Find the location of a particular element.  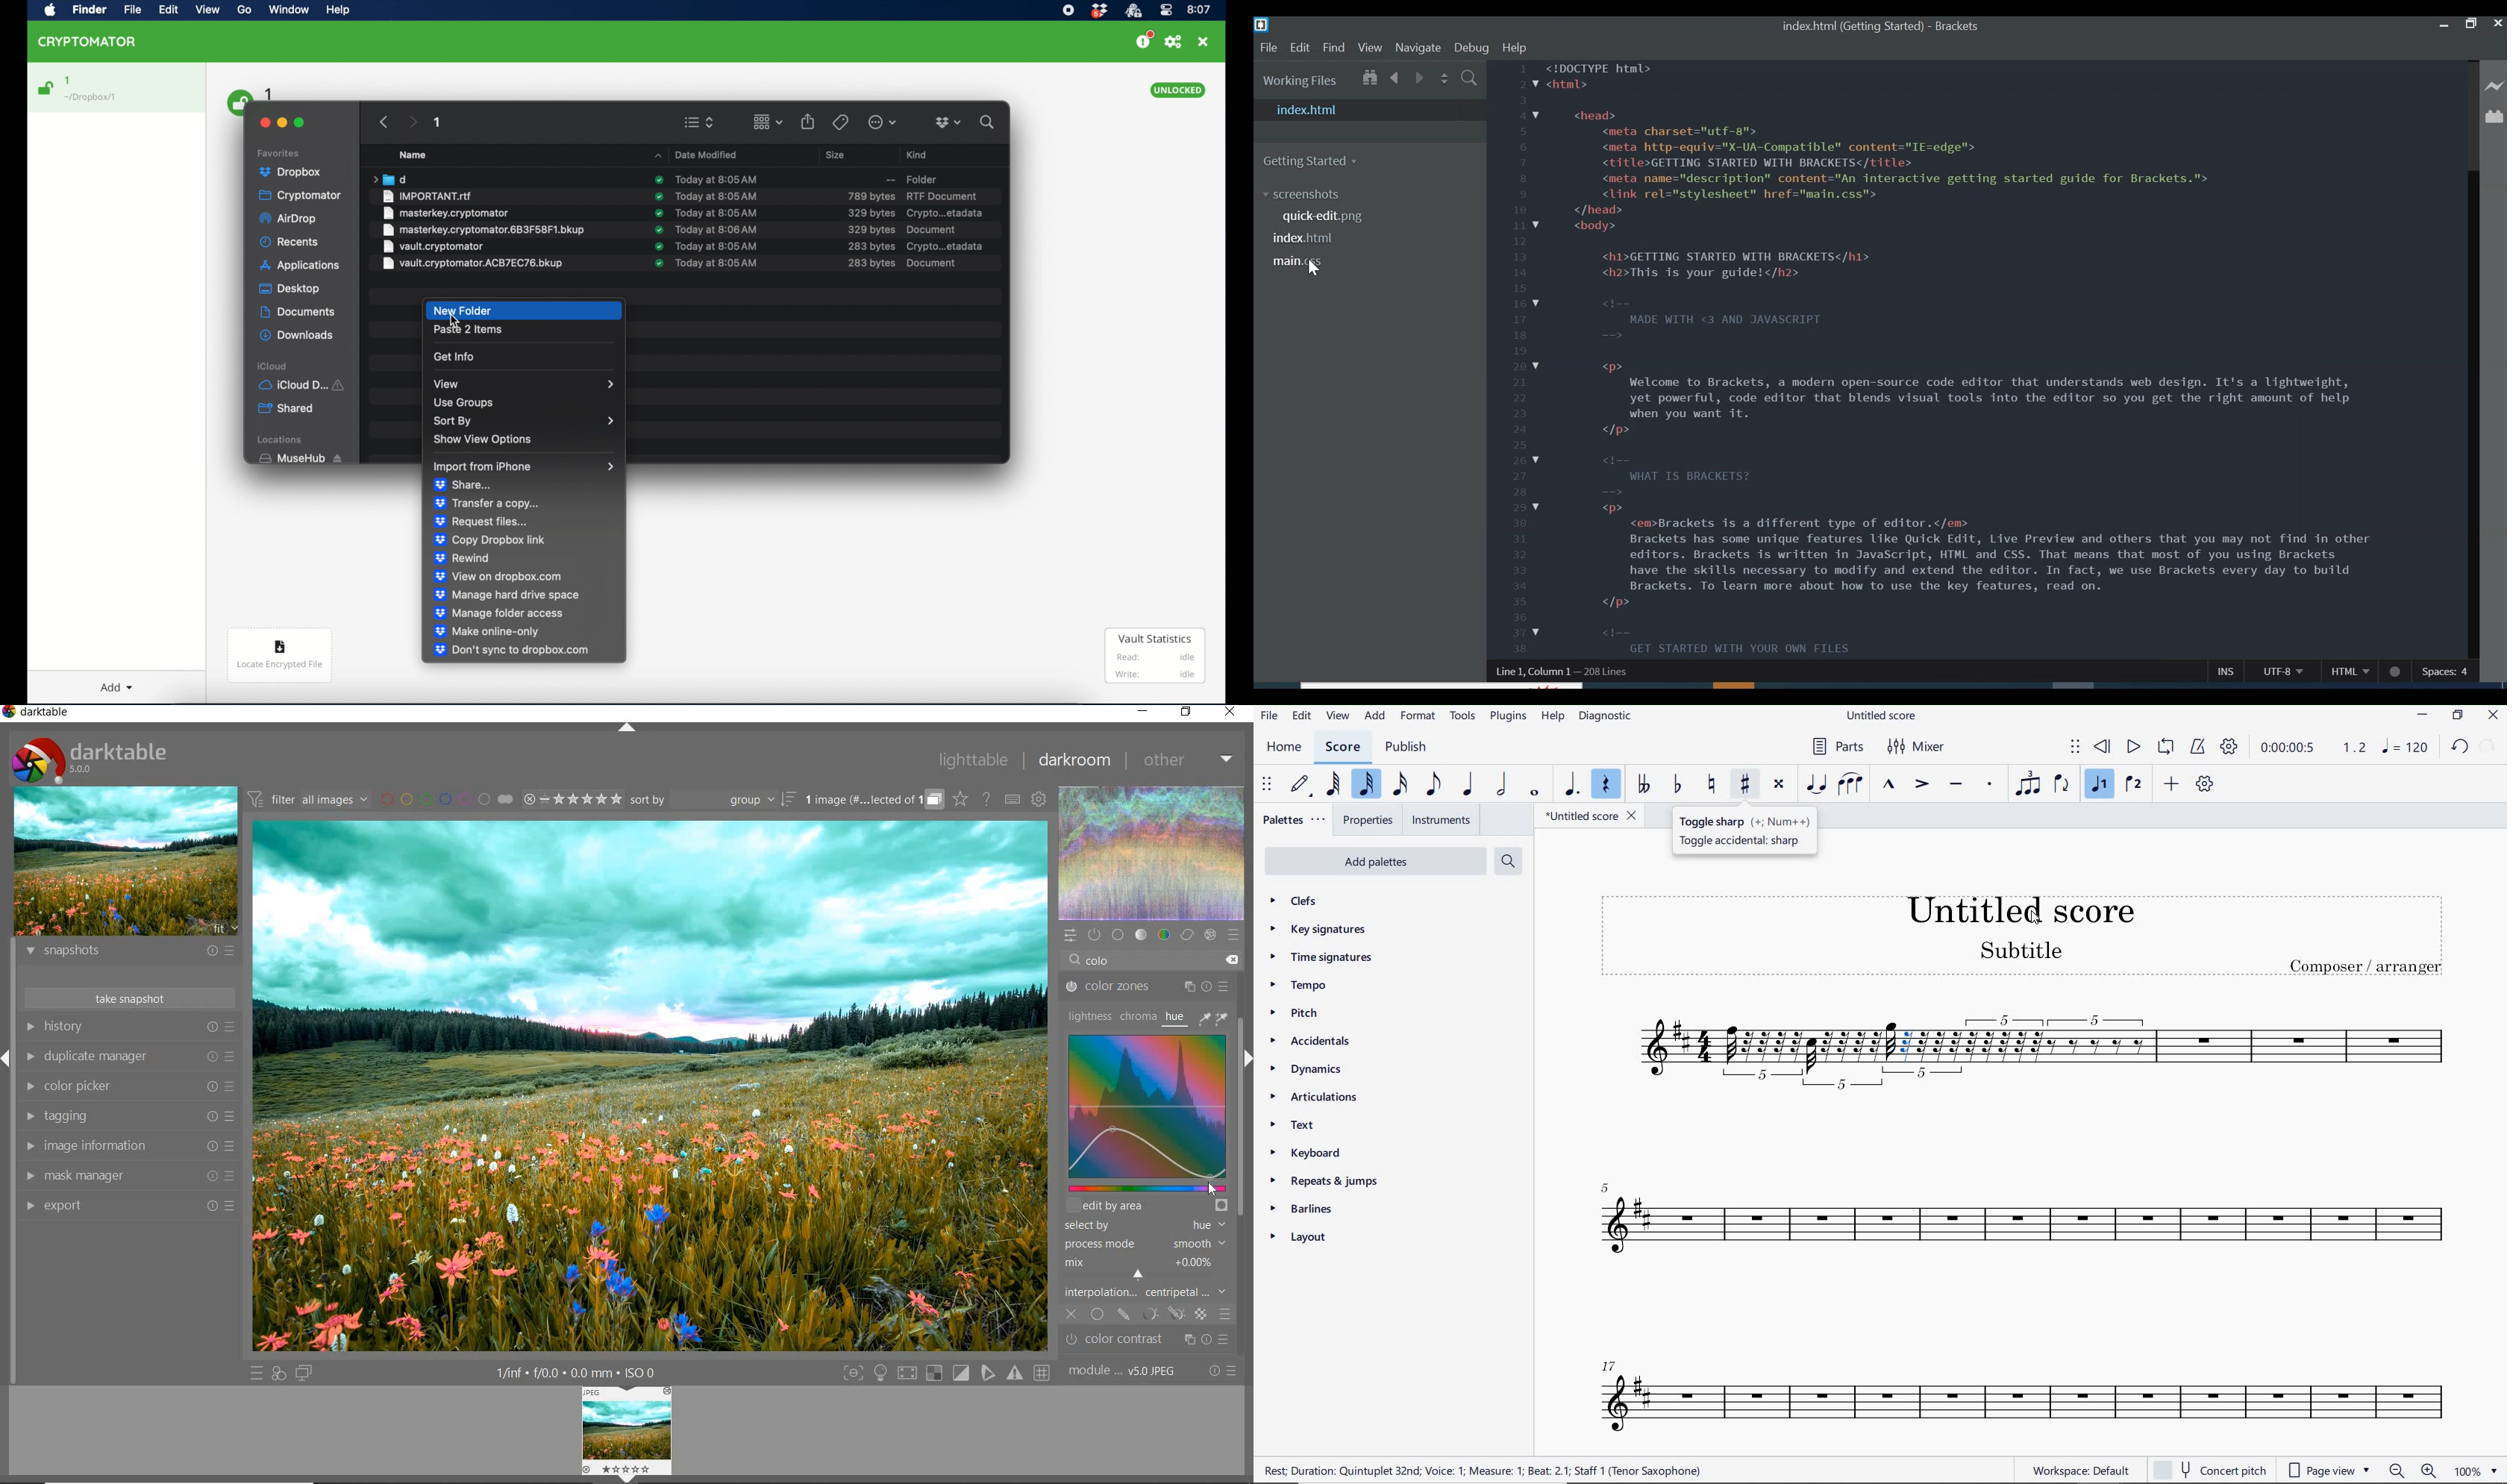

take snapshots is located at coordinates (128, 998).